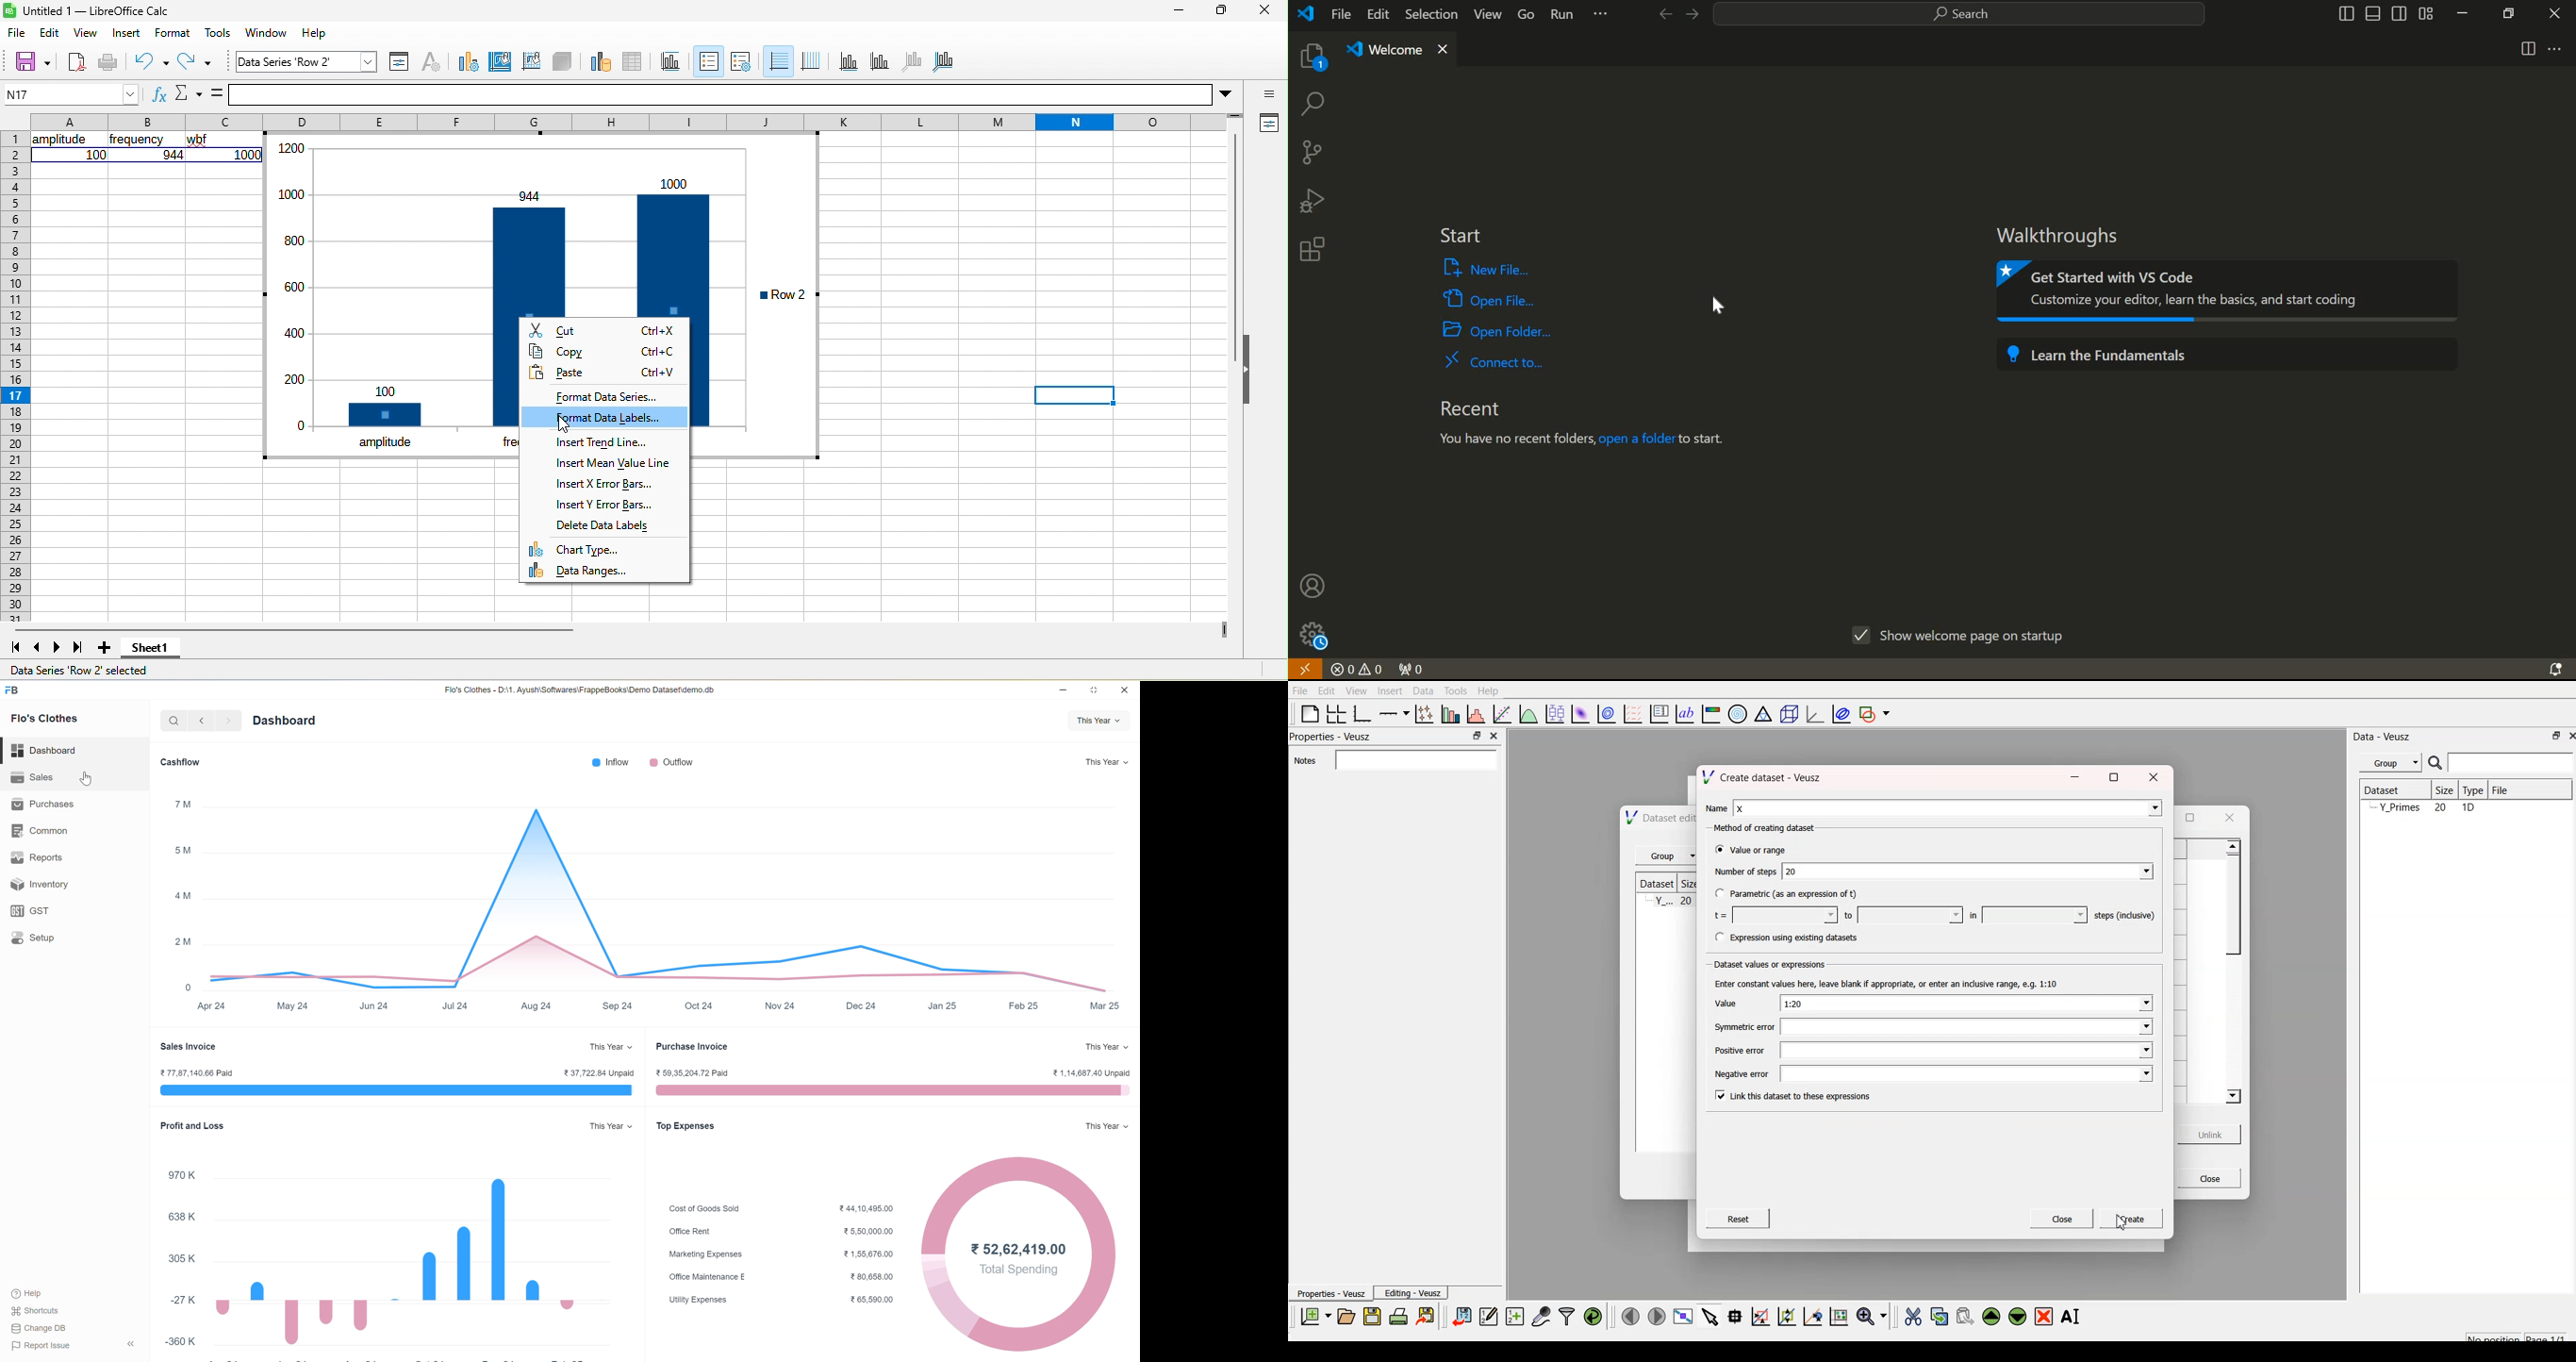  I want to click on select graph timeframe, so click(1100, 722).